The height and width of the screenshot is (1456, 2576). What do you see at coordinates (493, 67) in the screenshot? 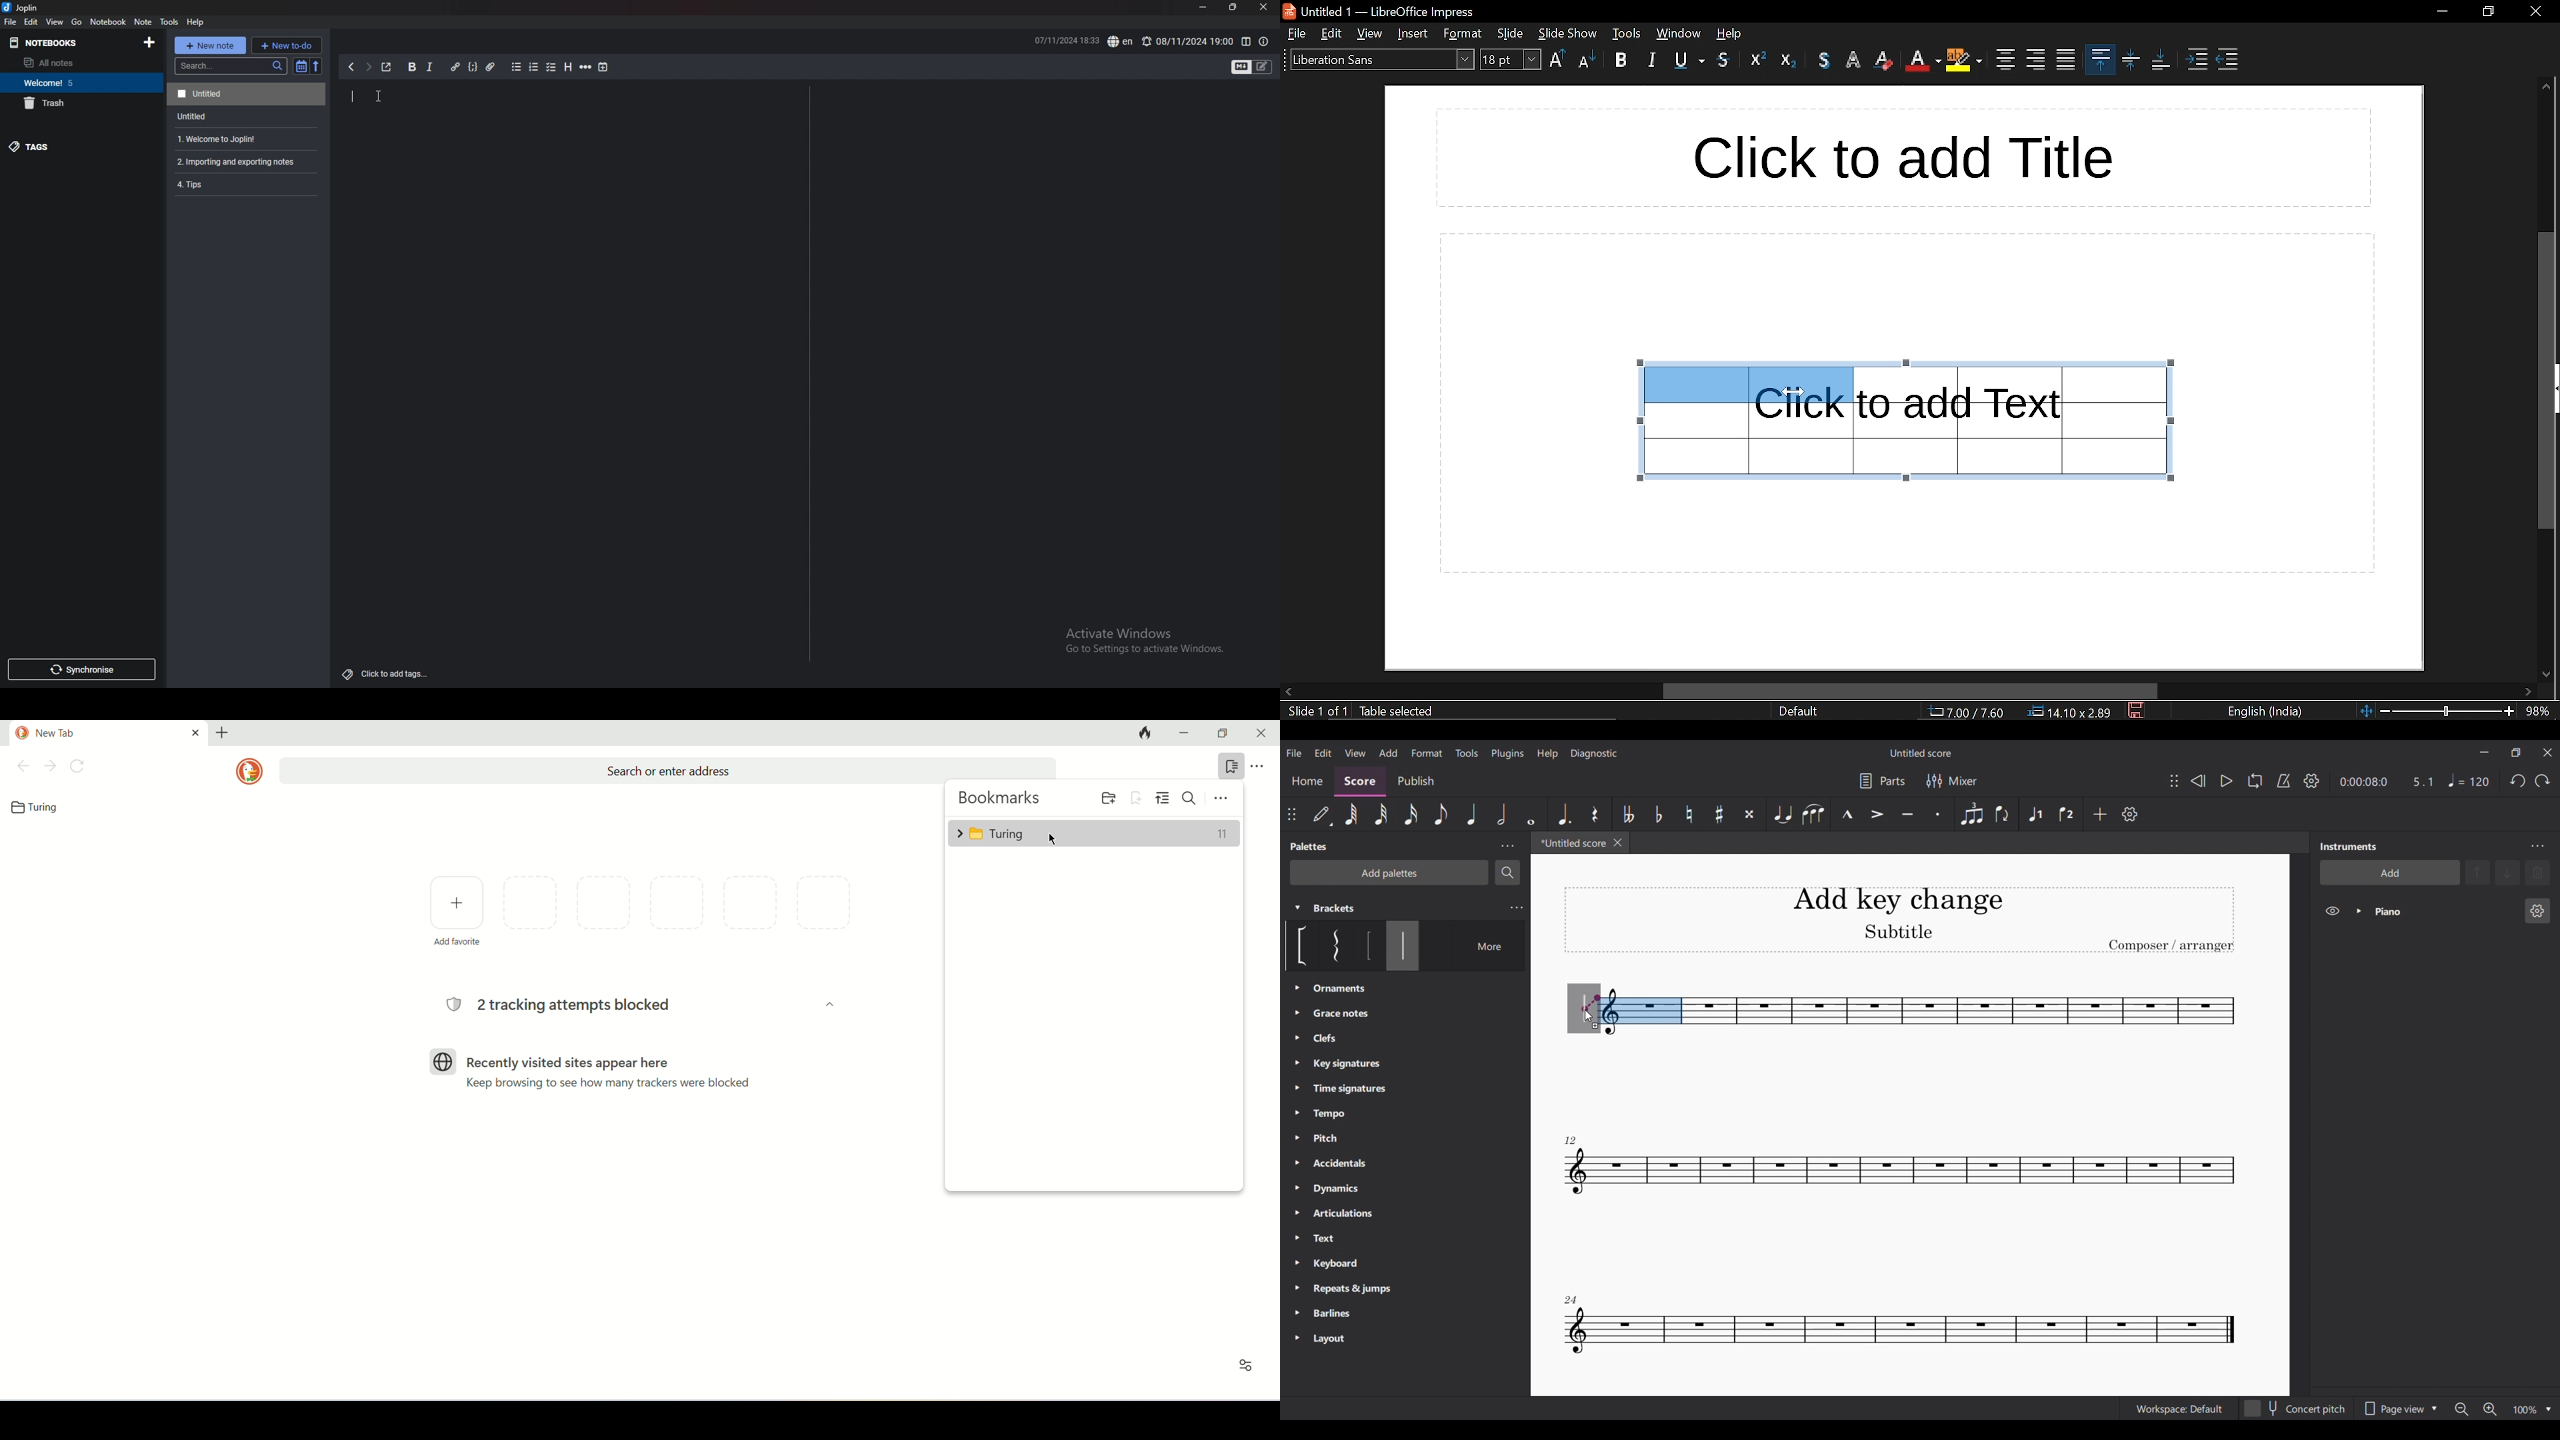
I see `attachment` at bounding box center [493, 67].